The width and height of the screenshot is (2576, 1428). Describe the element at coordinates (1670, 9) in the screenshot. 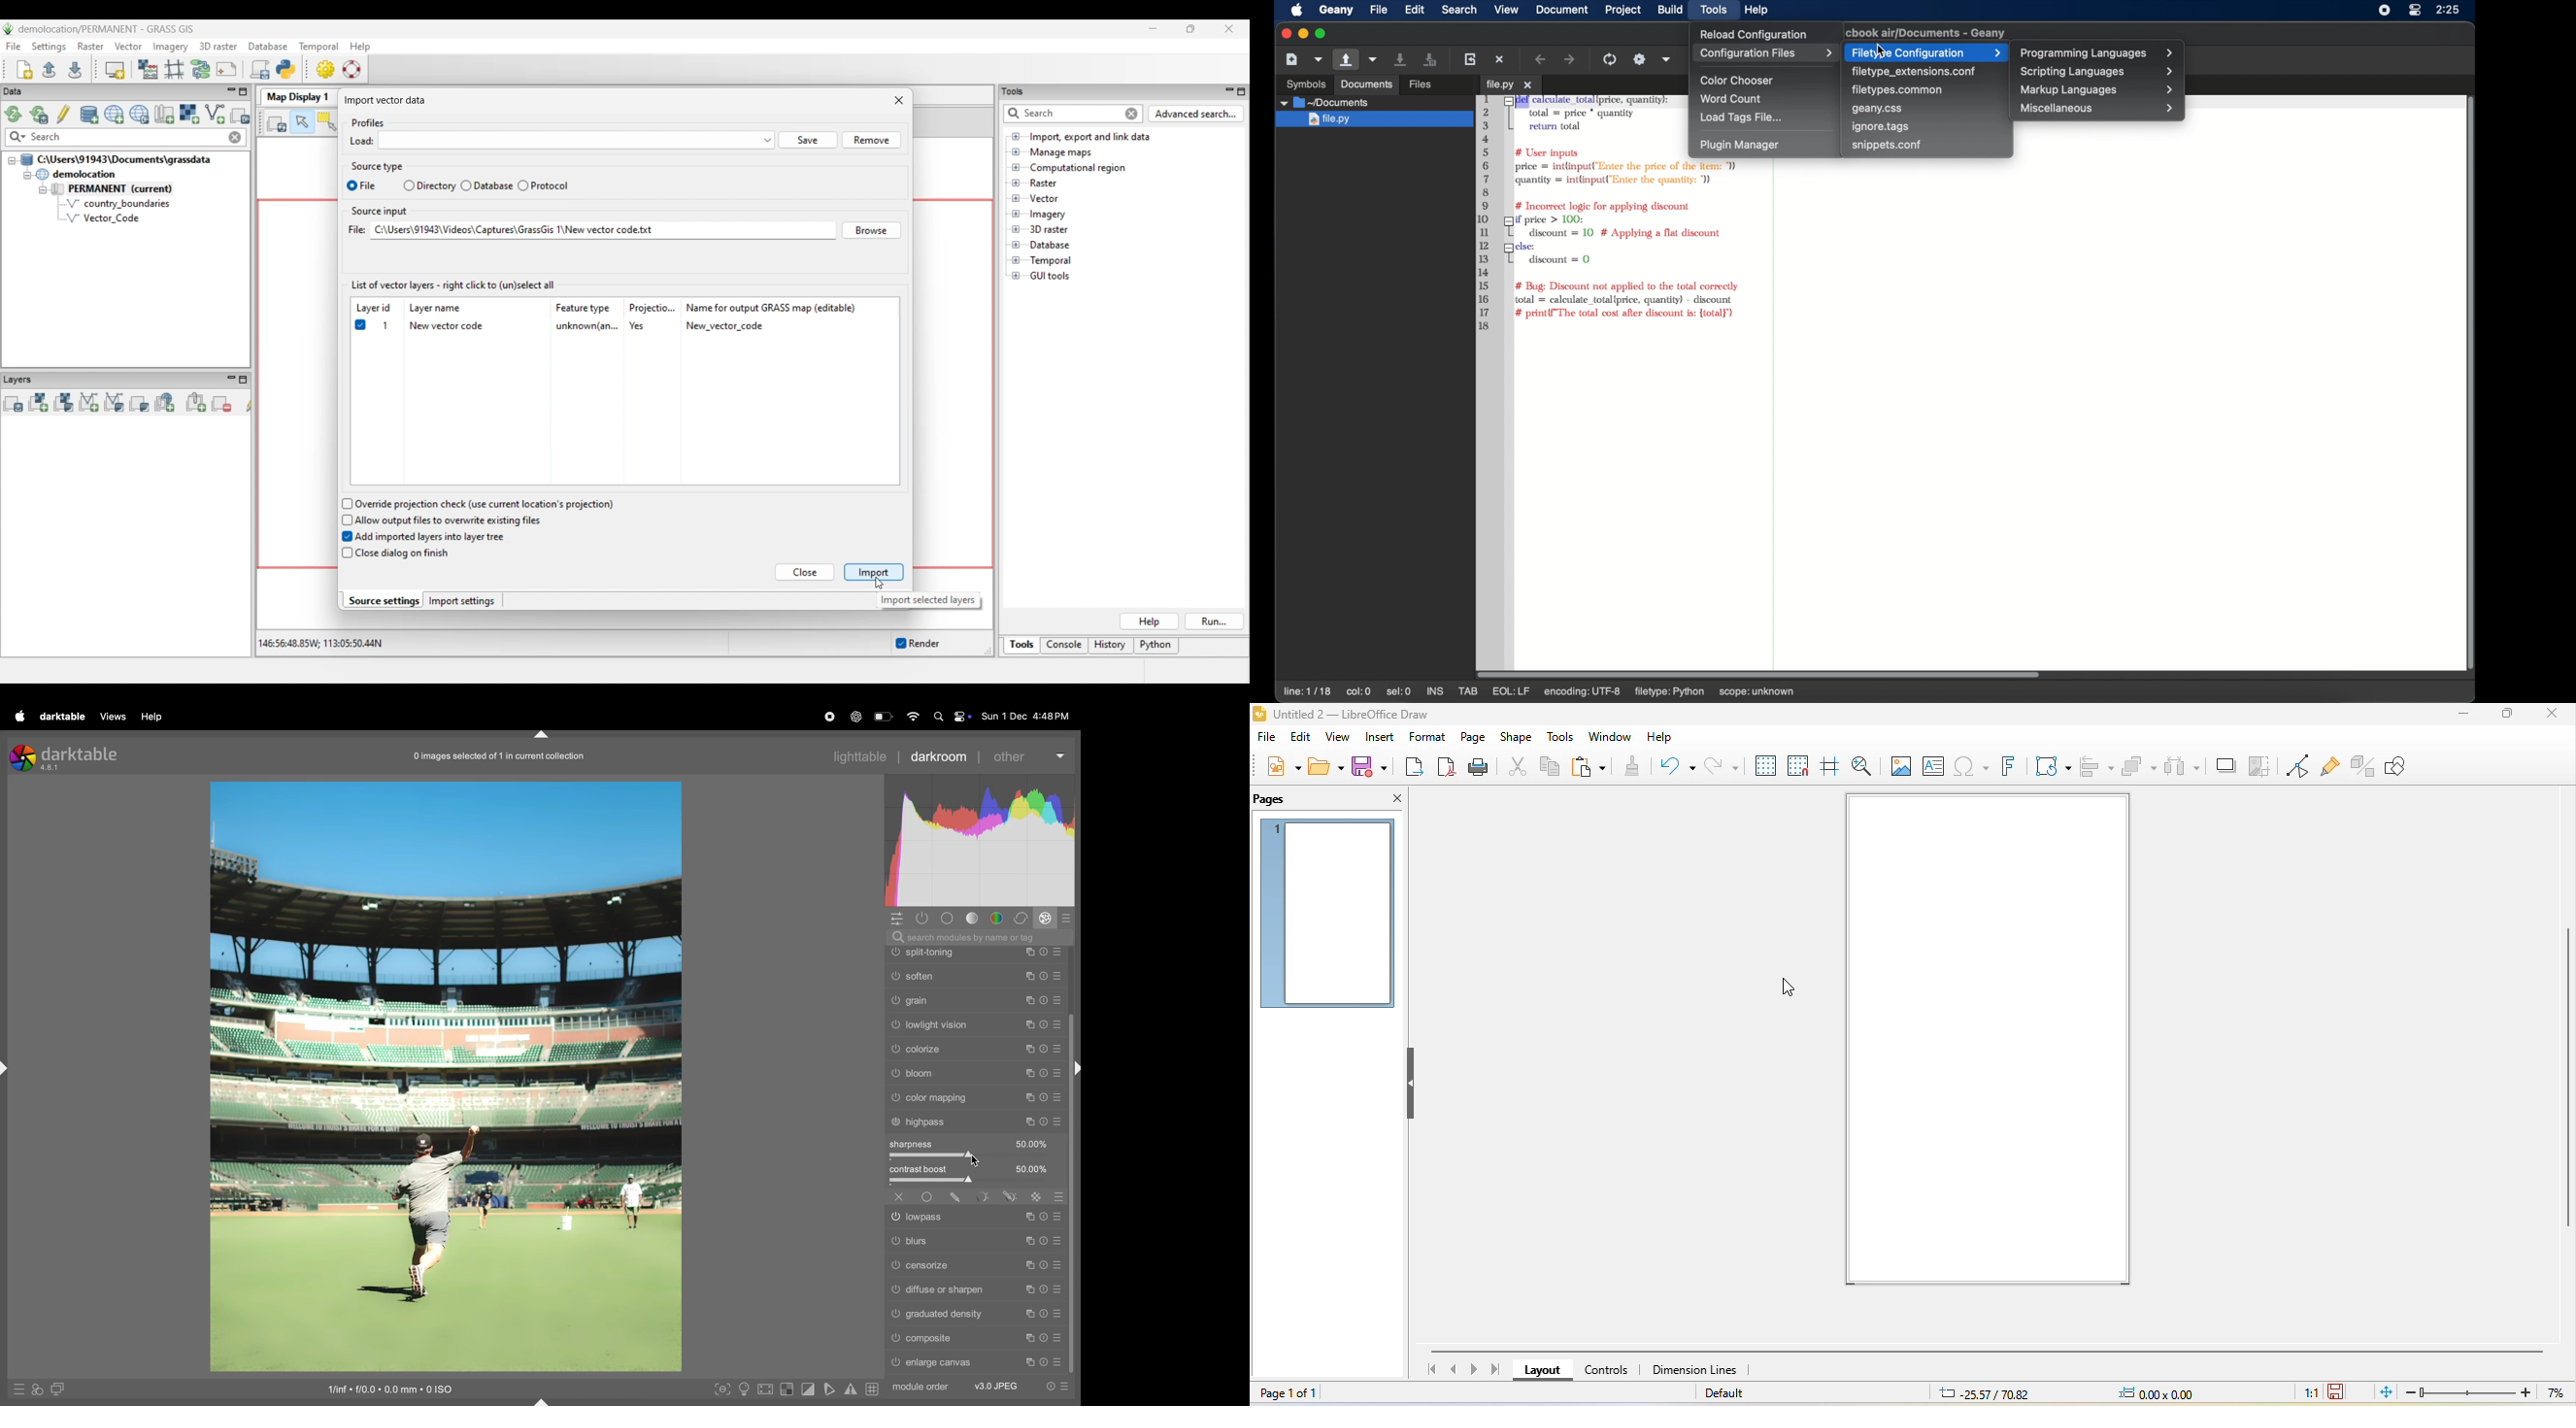

I see `build` at that location.